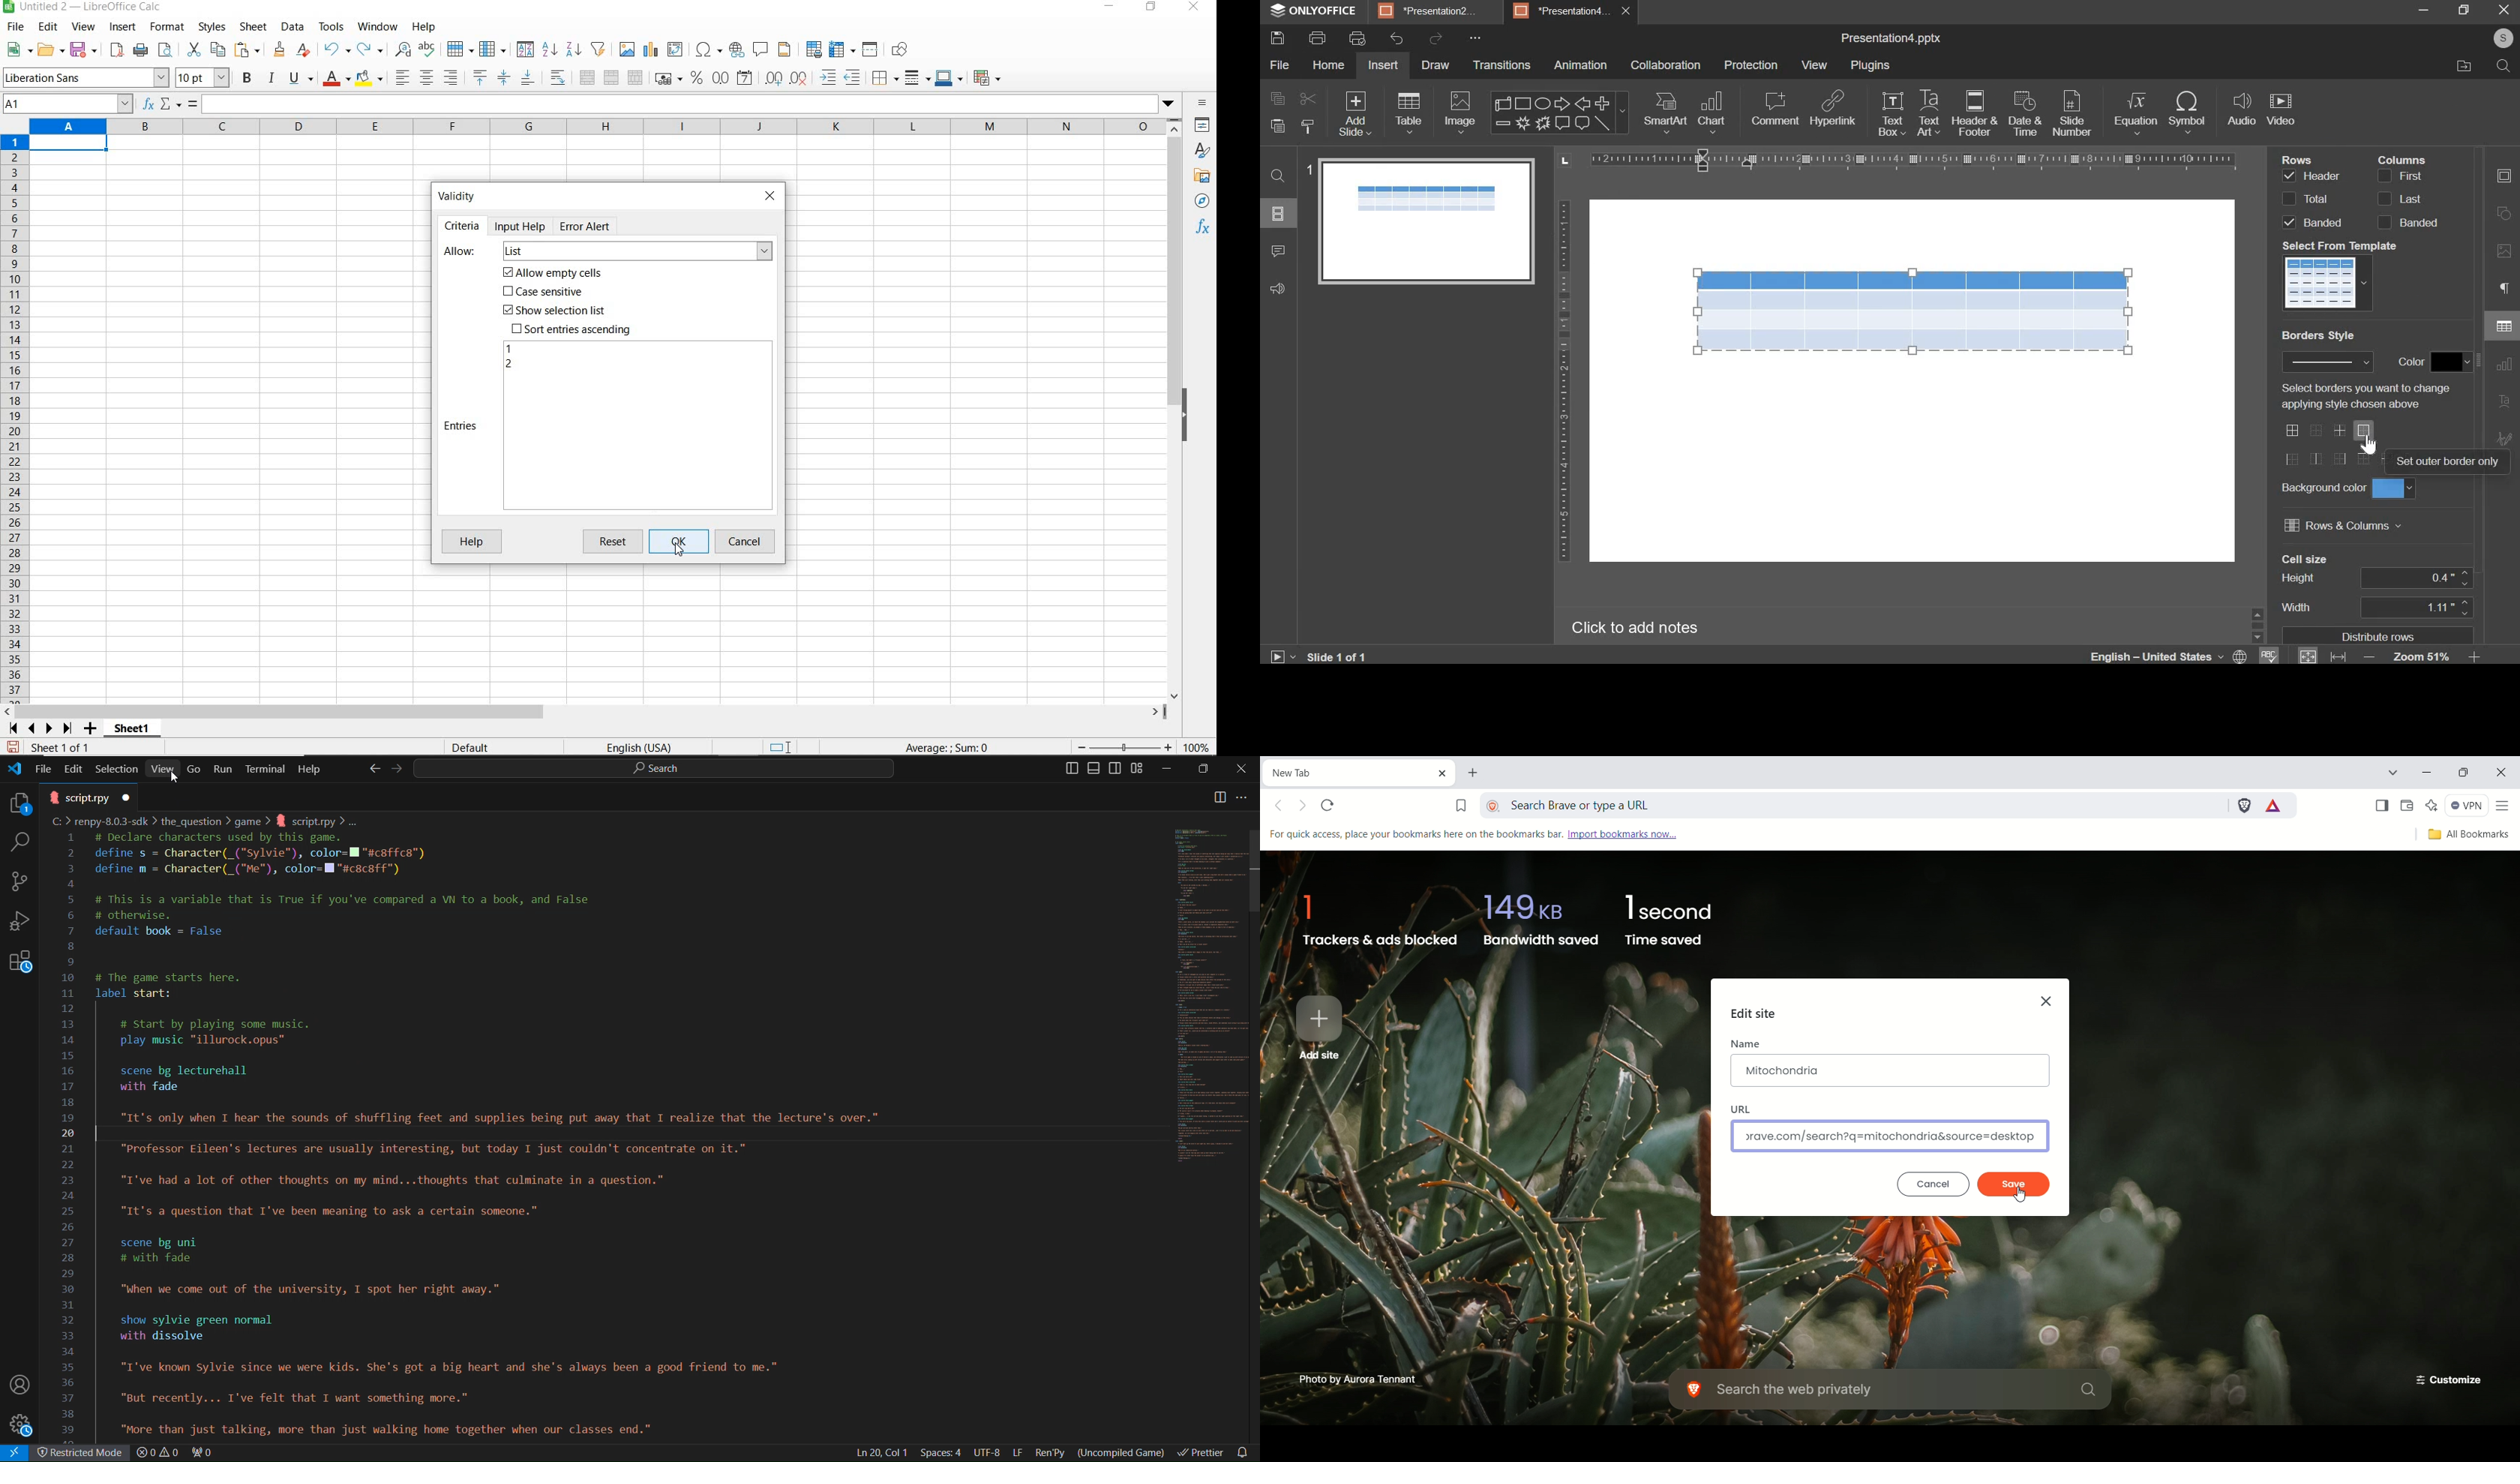 This screenshot has width=2520, height=1484. Describe the element at coordinates (2367, 446) in the screenshot. I see `cursor` at that location.